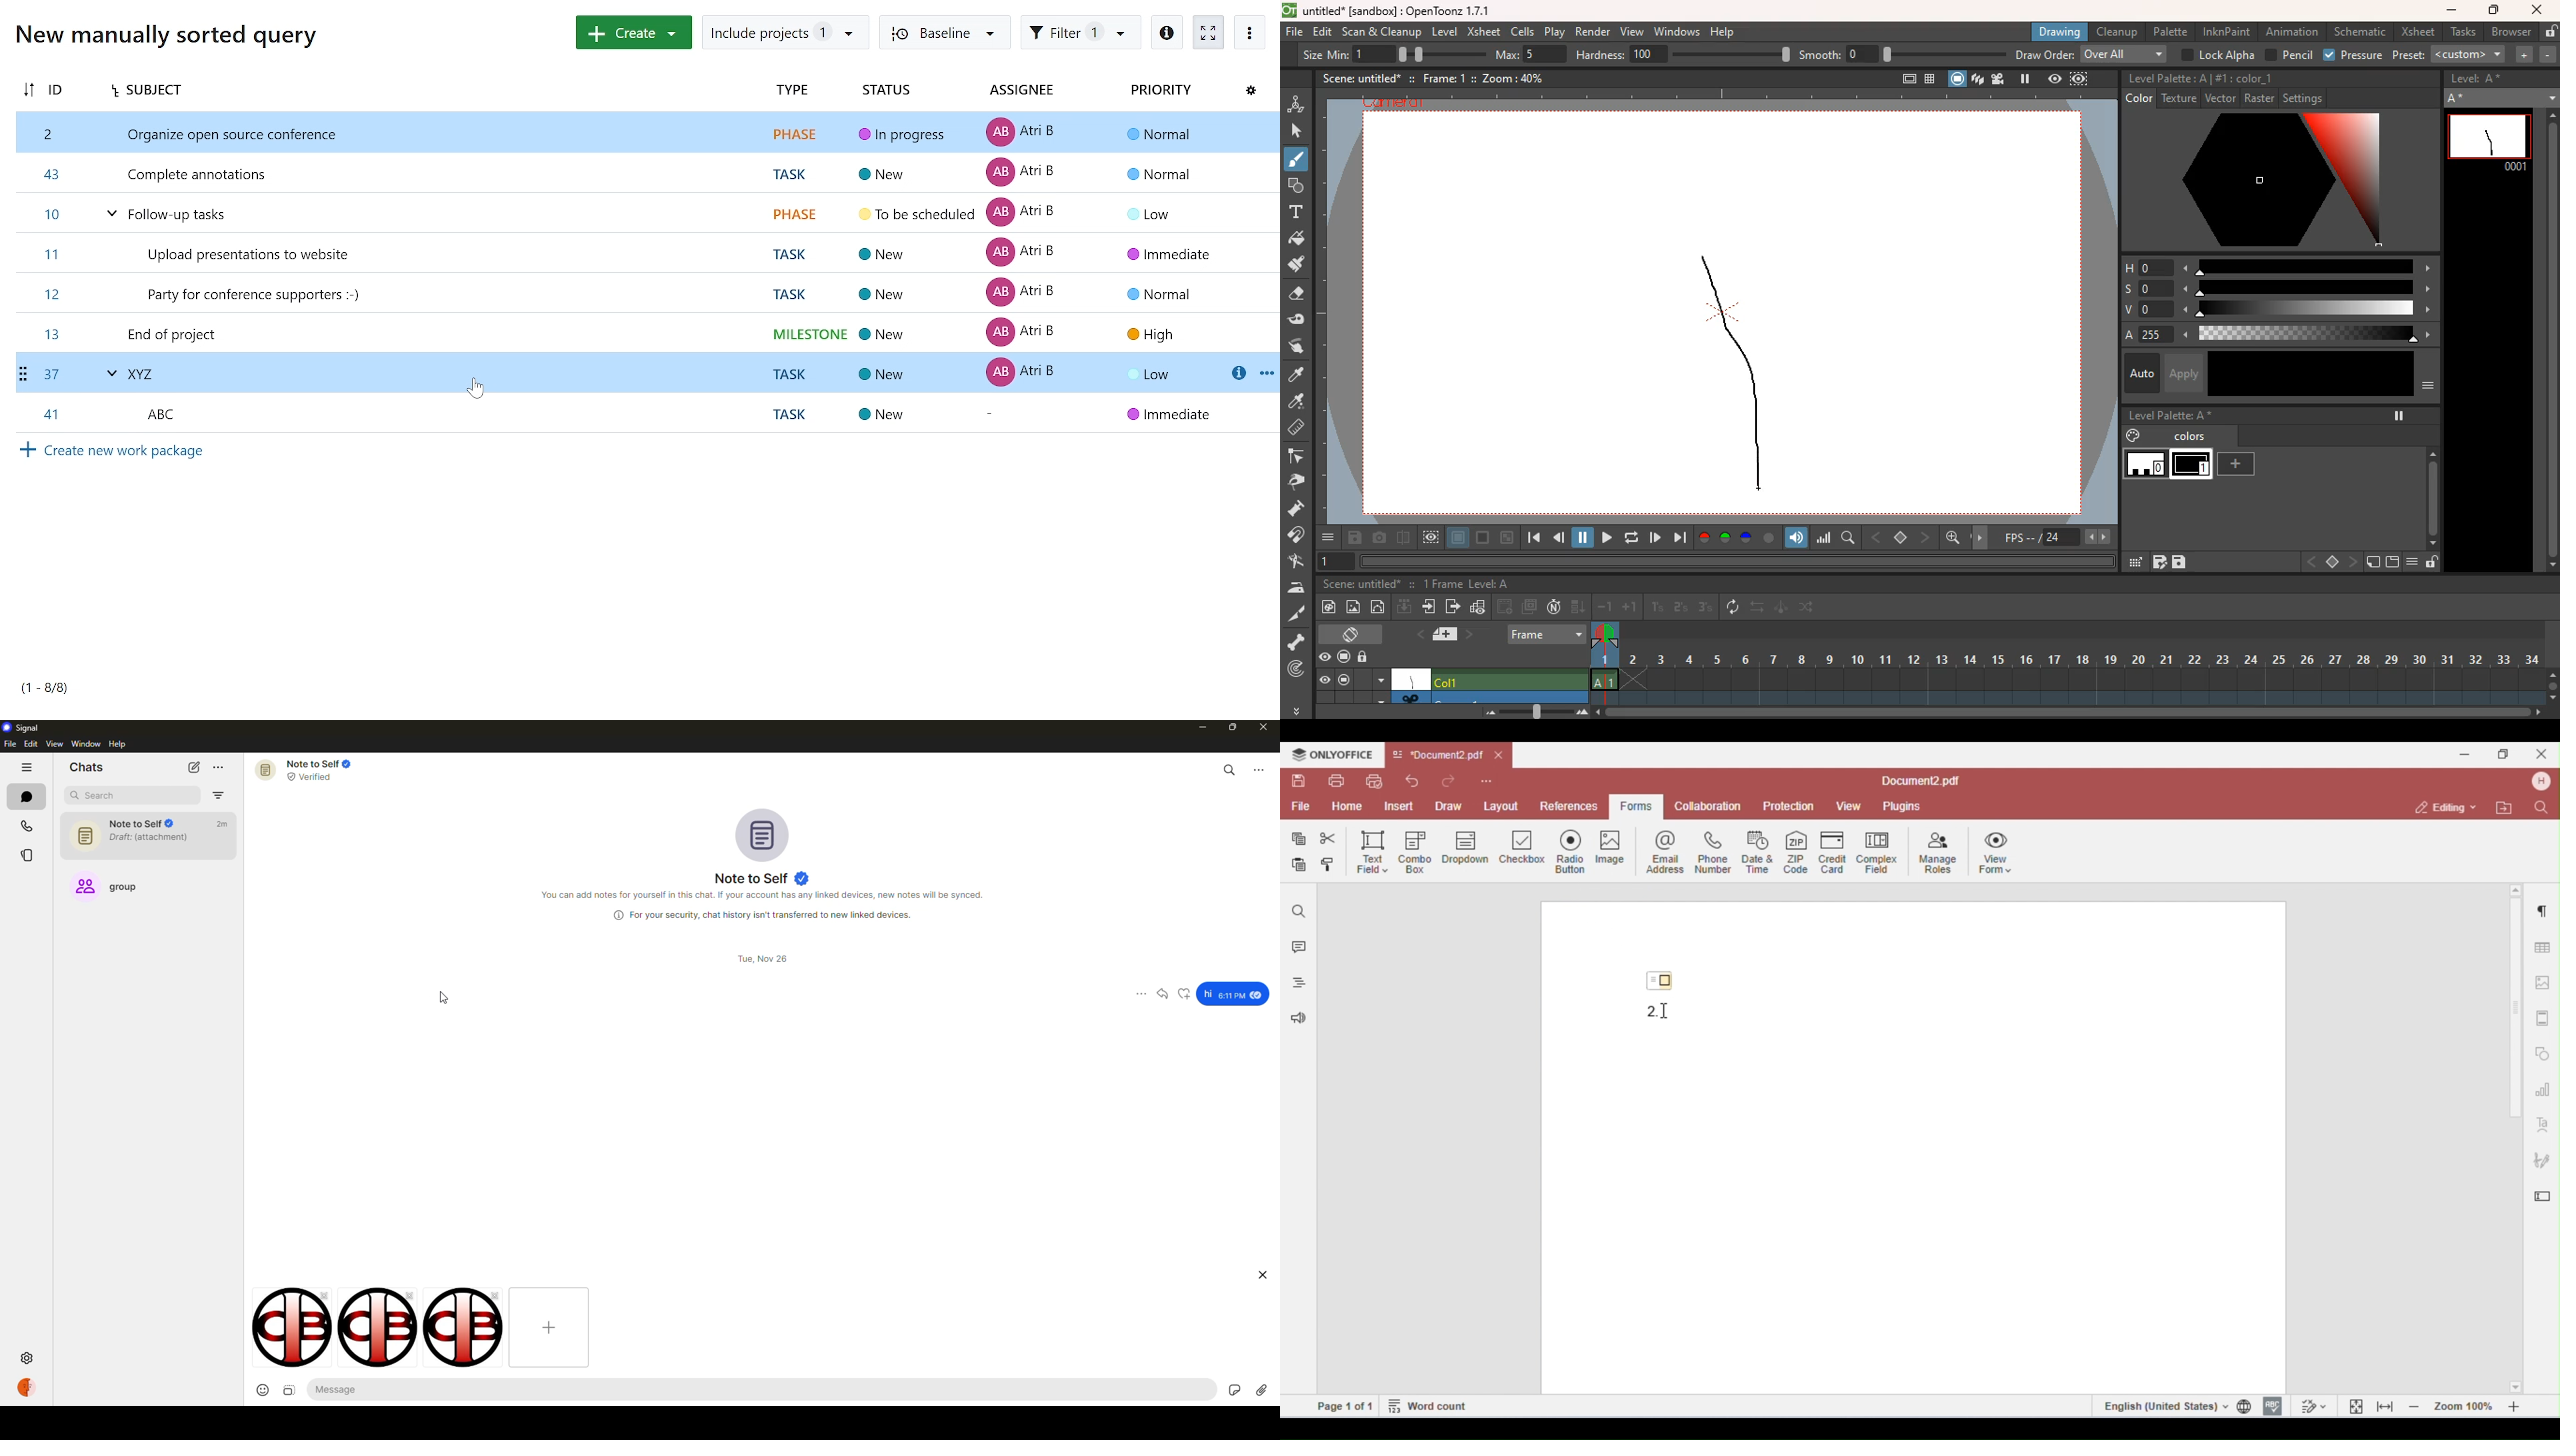 This screenshot has width=2576, height=1456. I want to click on note to self, so click(762, 878).